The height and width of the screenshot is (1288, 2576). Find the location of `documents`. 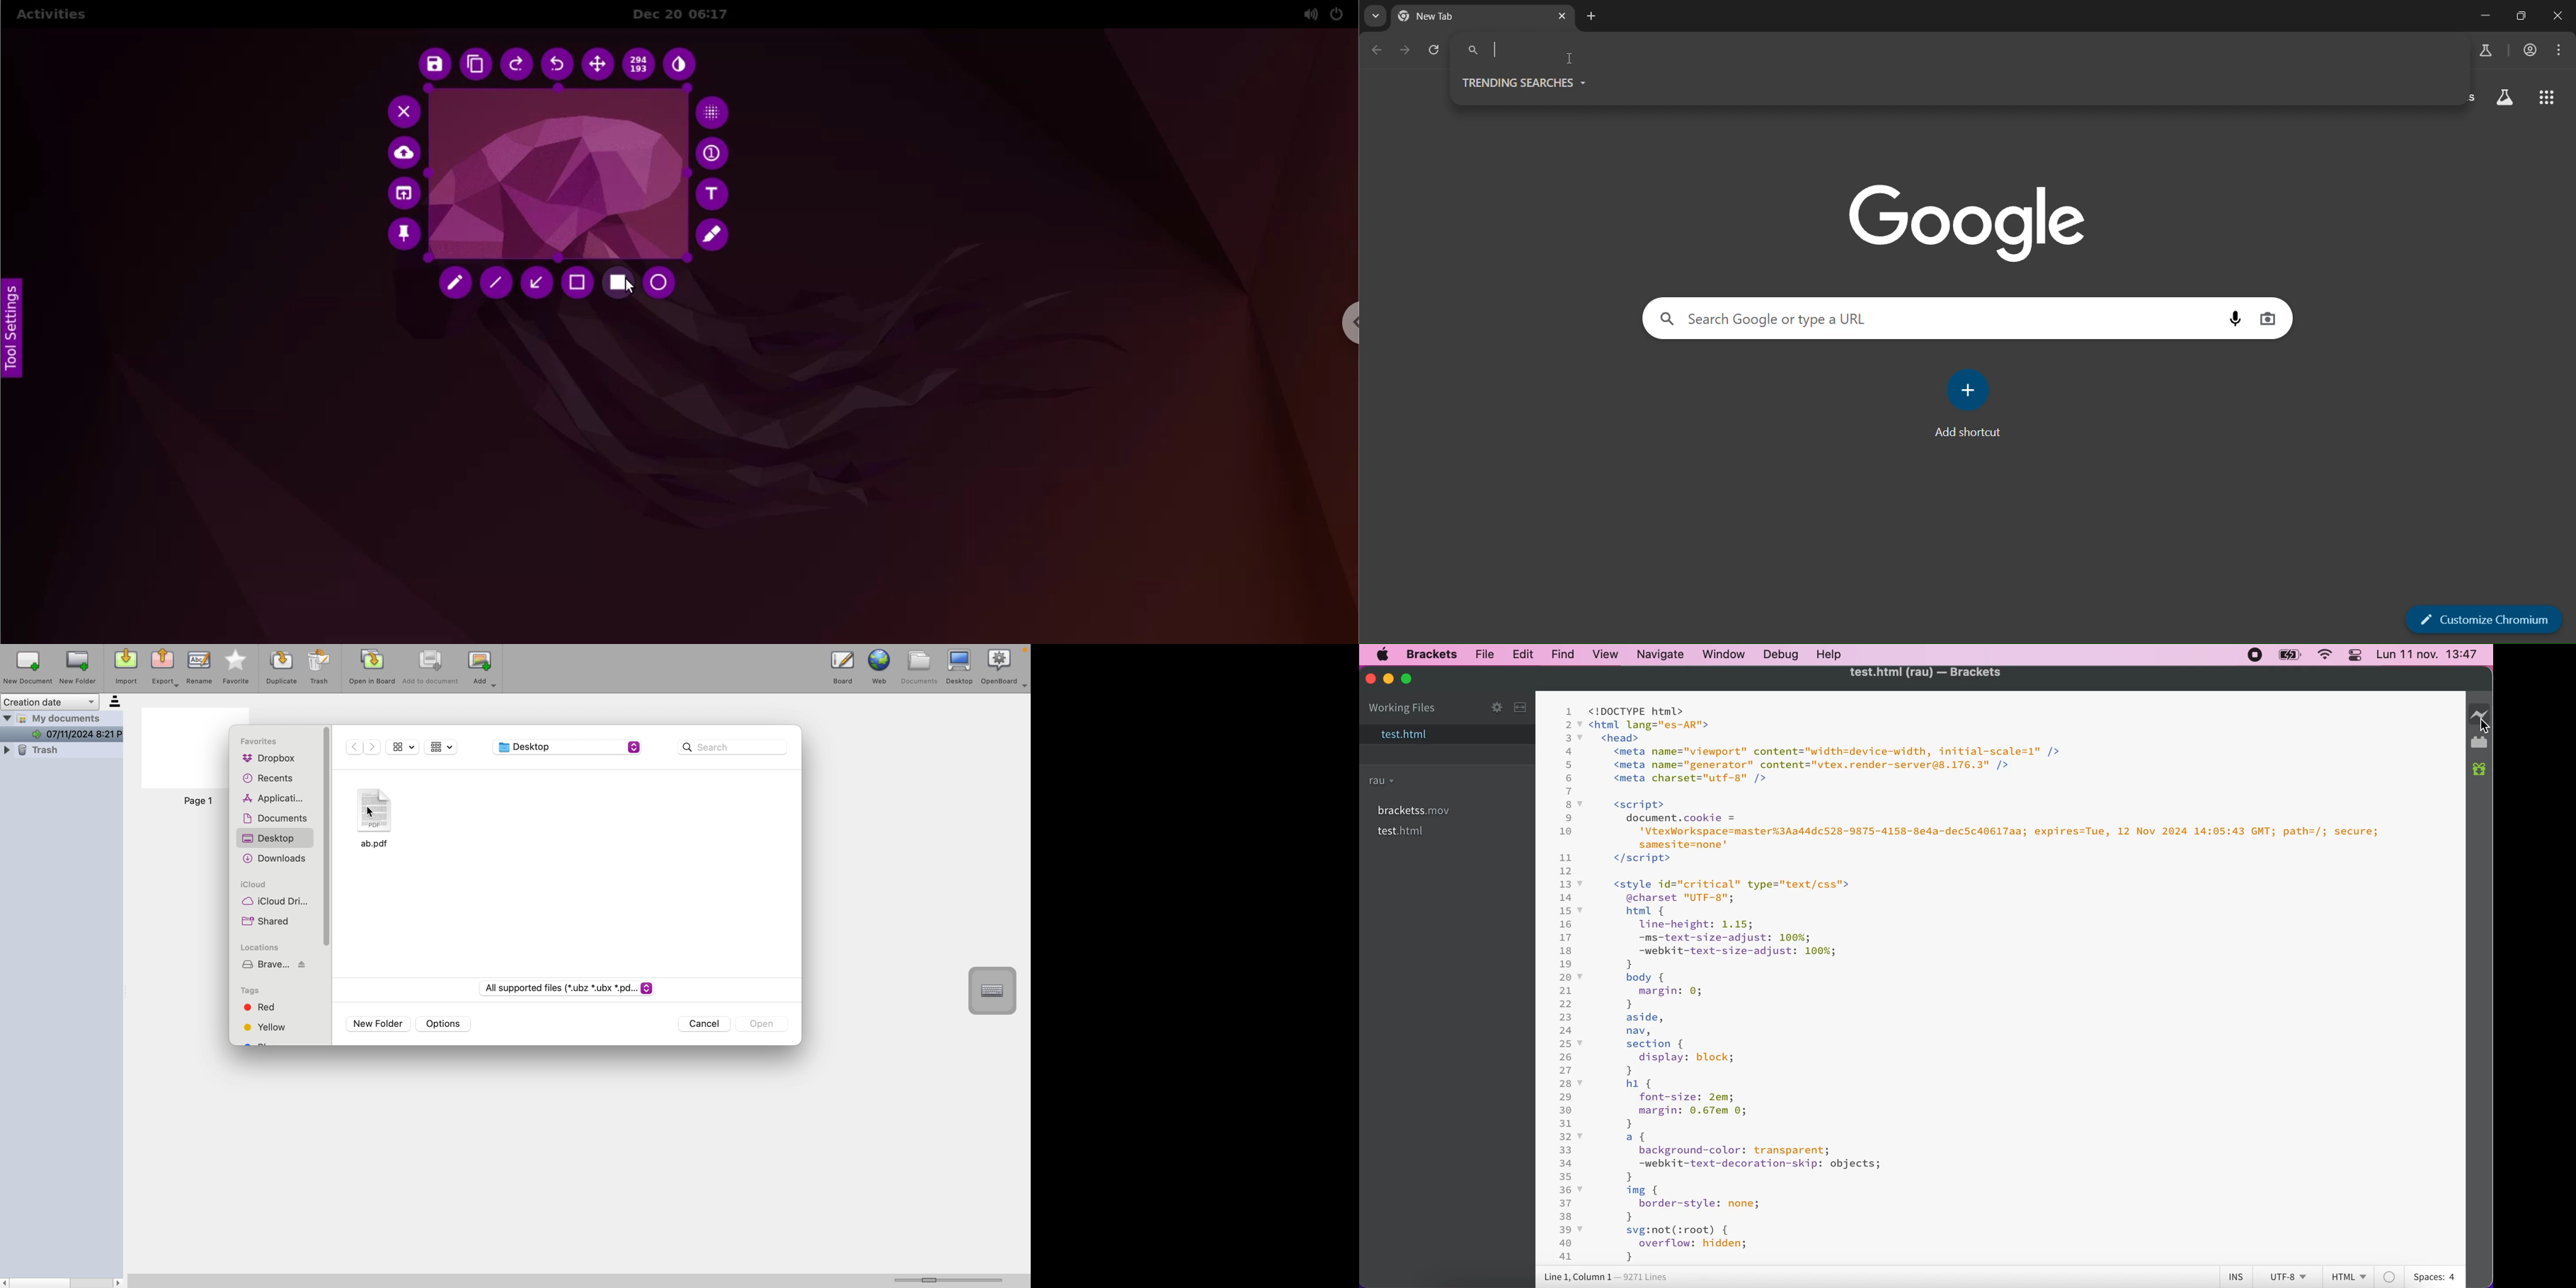

documents is located at coordinates (922, 666).